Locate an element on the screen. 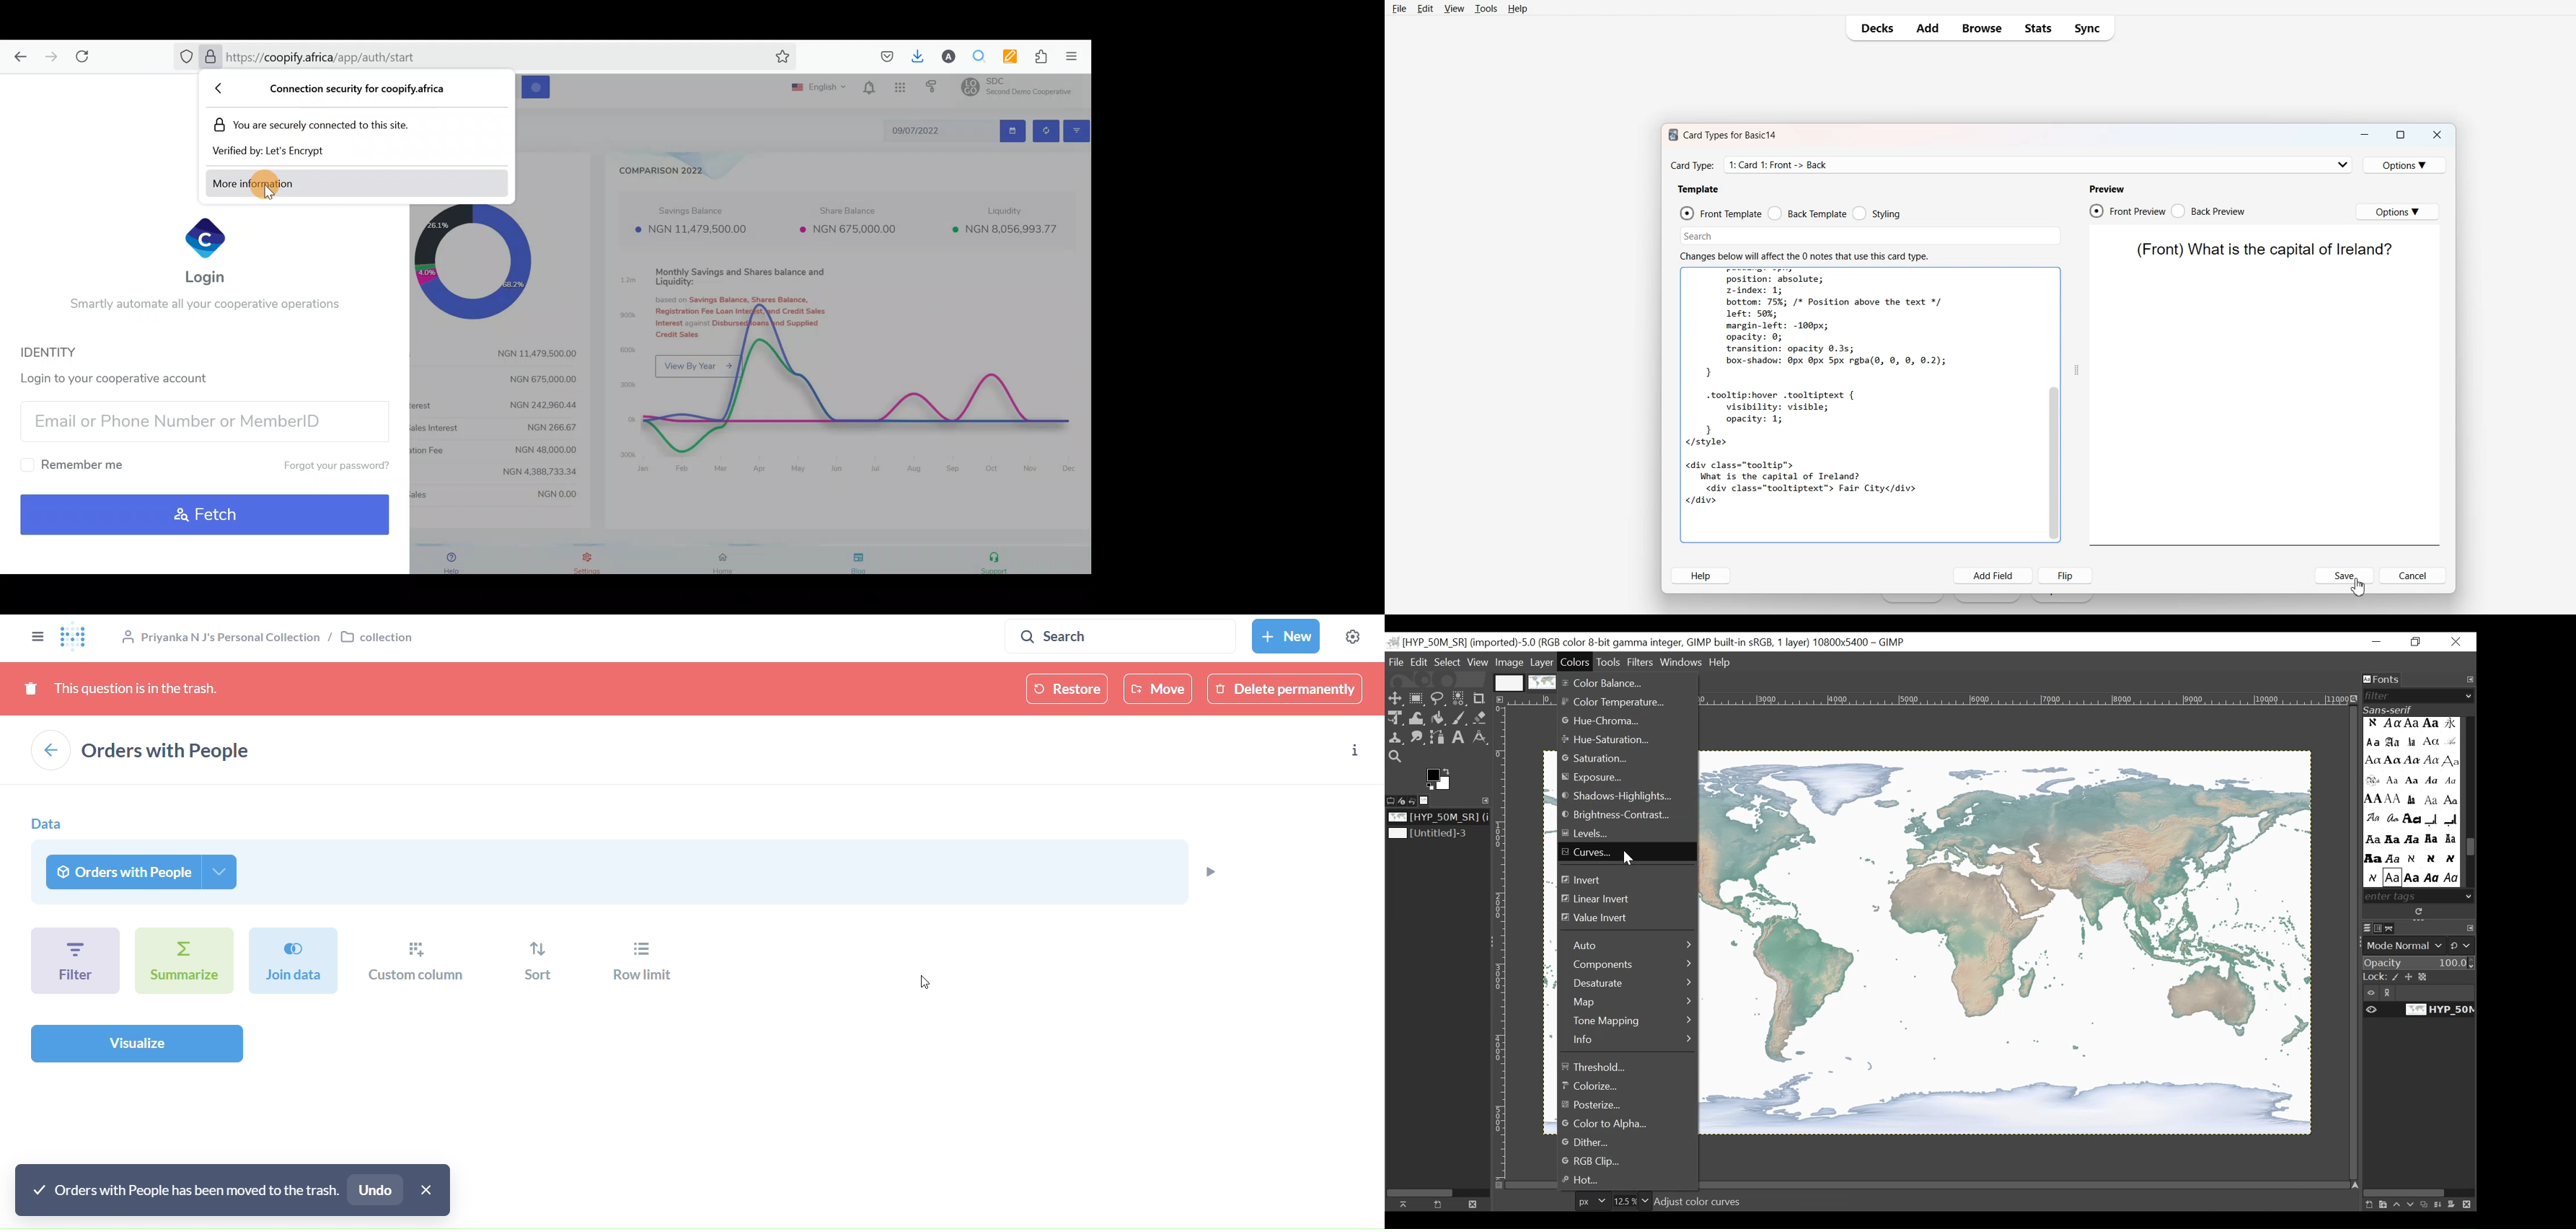 The image size is (2576, 1232). Help is located at coordinates (1701, 575).